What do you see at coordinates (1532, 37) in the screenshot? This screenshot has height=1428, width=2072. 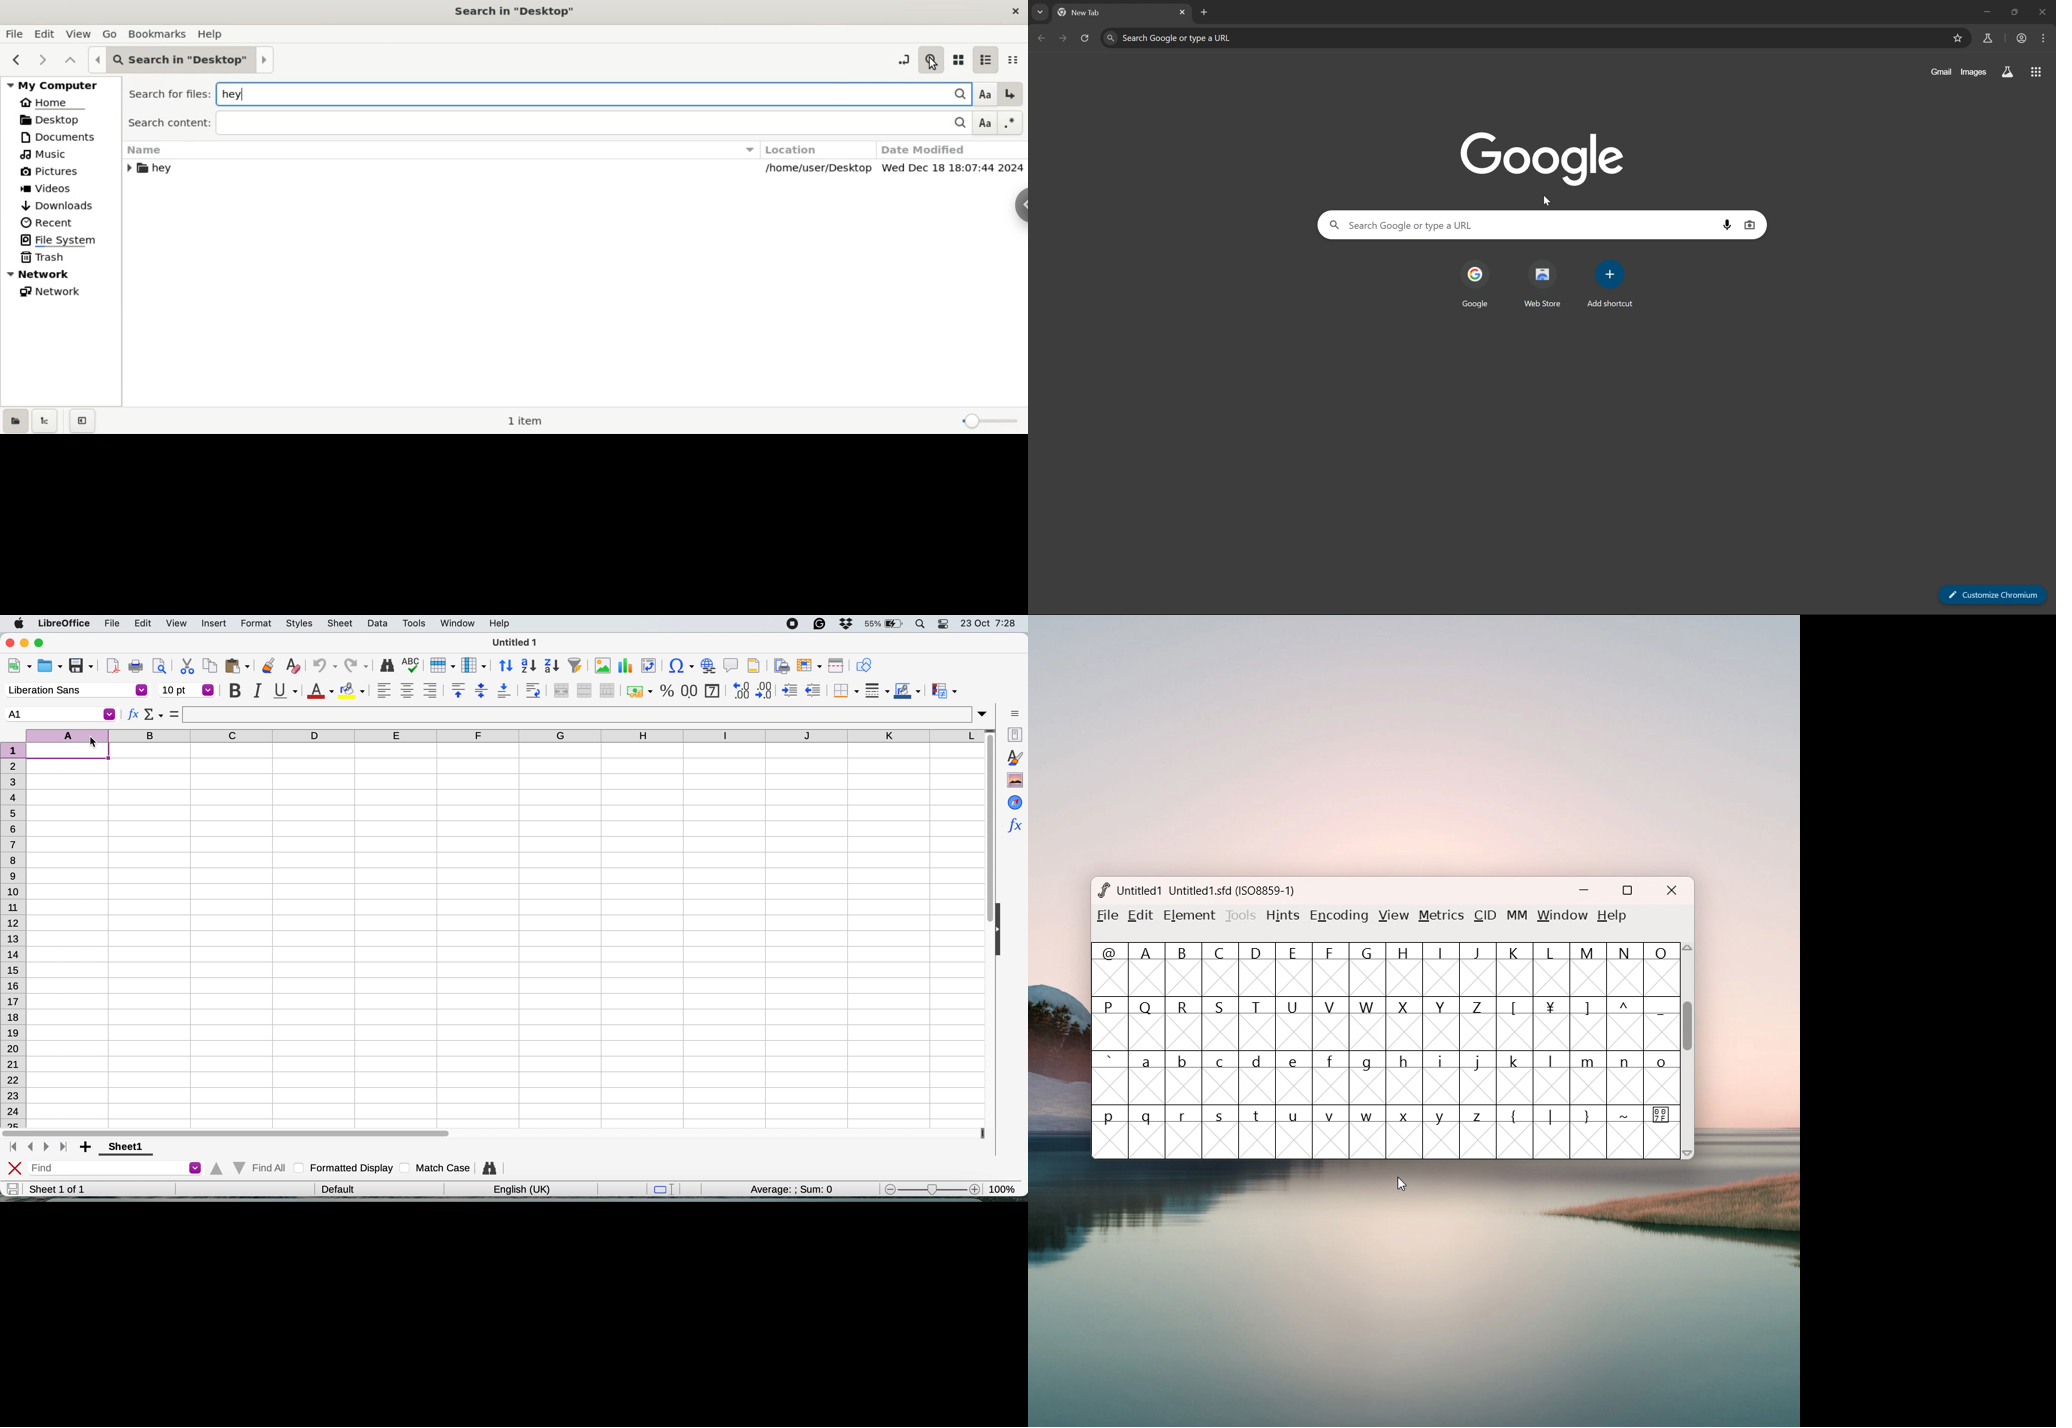 I see `search Google or type a URL` at bounding box center [1532, 37].